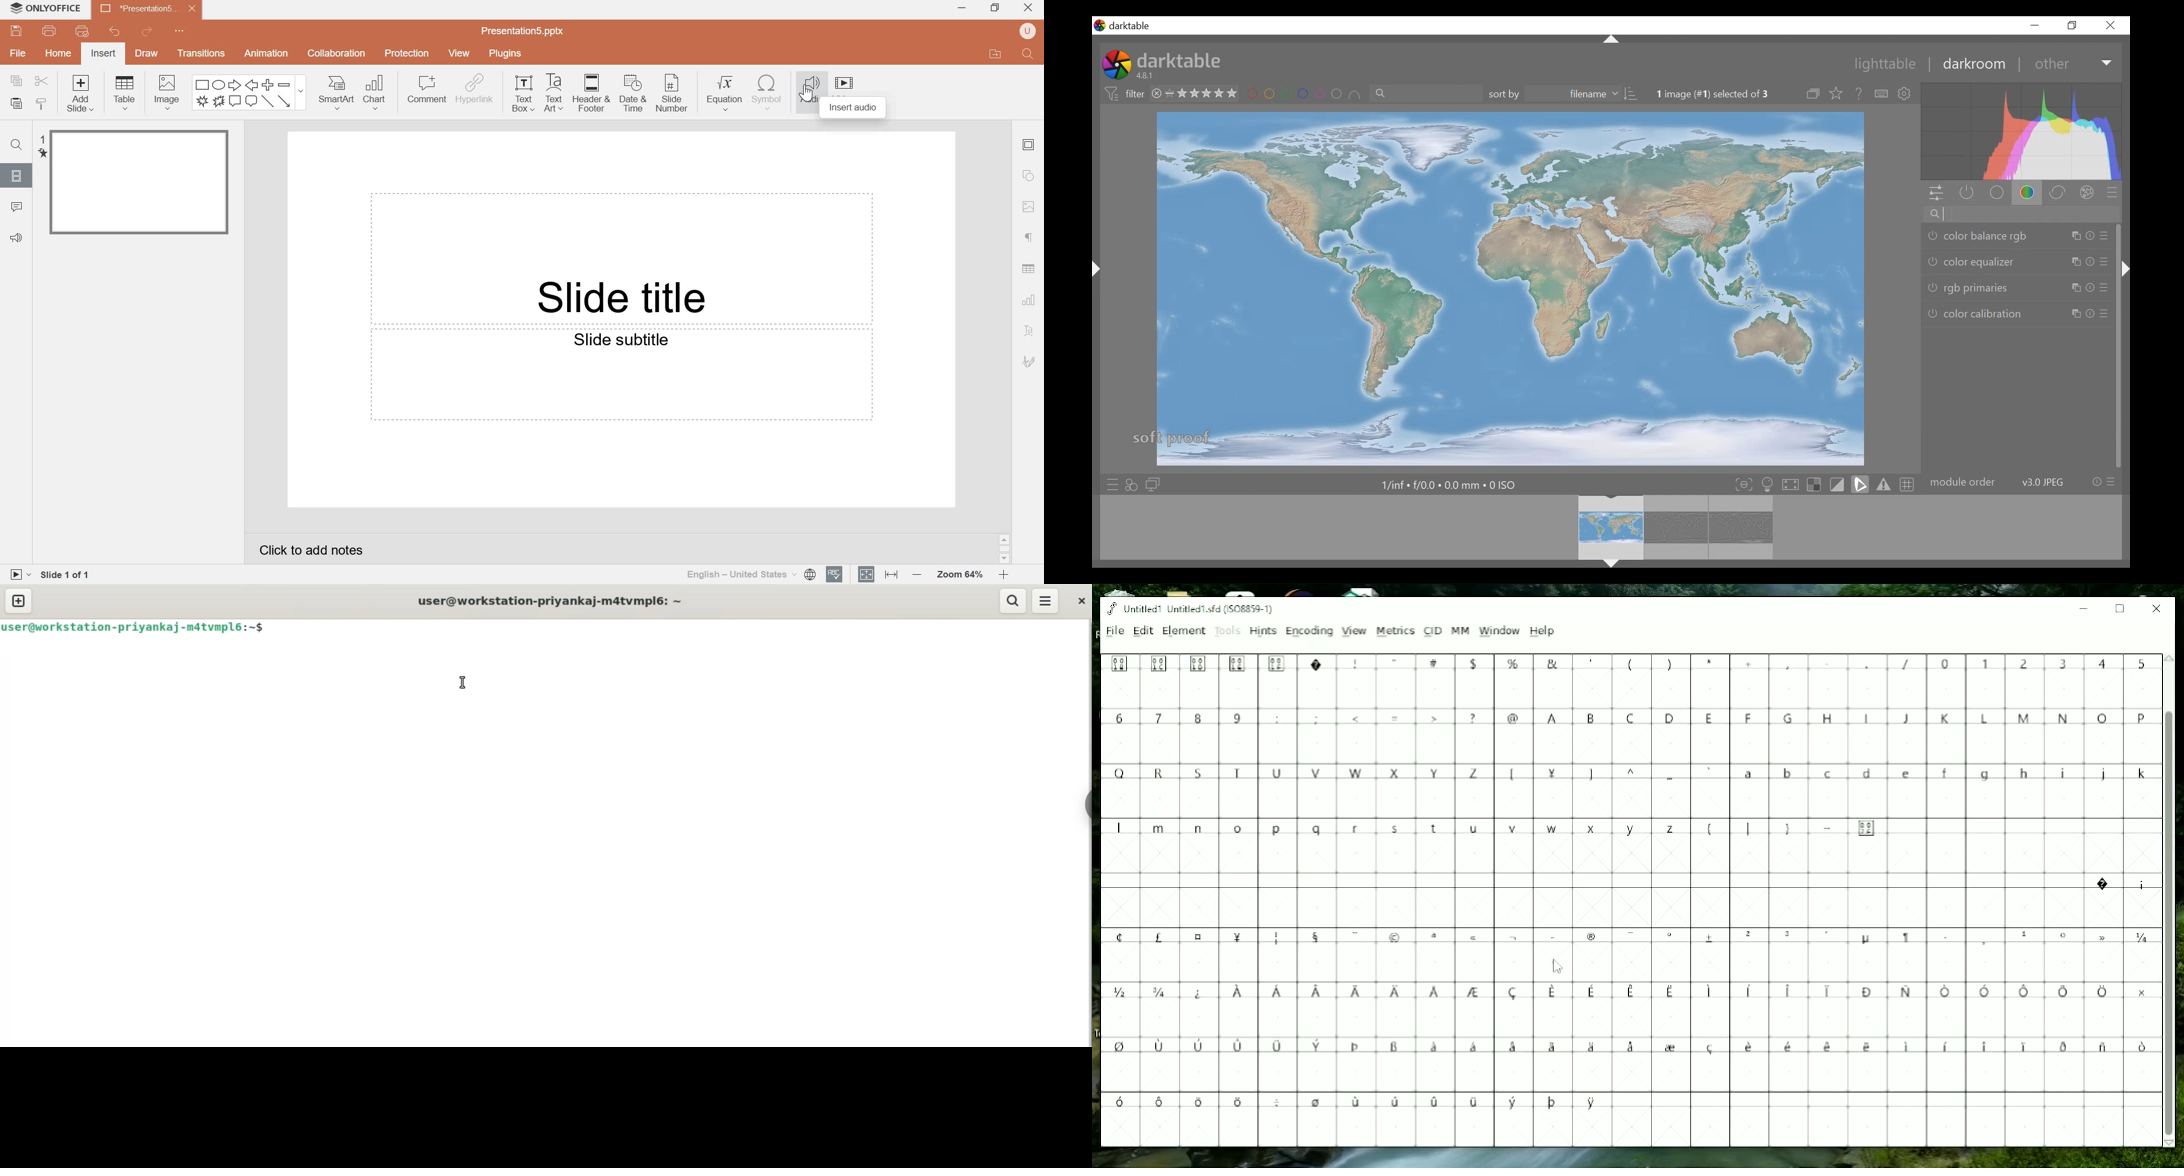 This screenshot has width=2184, height=1176. Describe the element at coordinates (1263, 631) in the screenshot. I see `Hints` at that location.